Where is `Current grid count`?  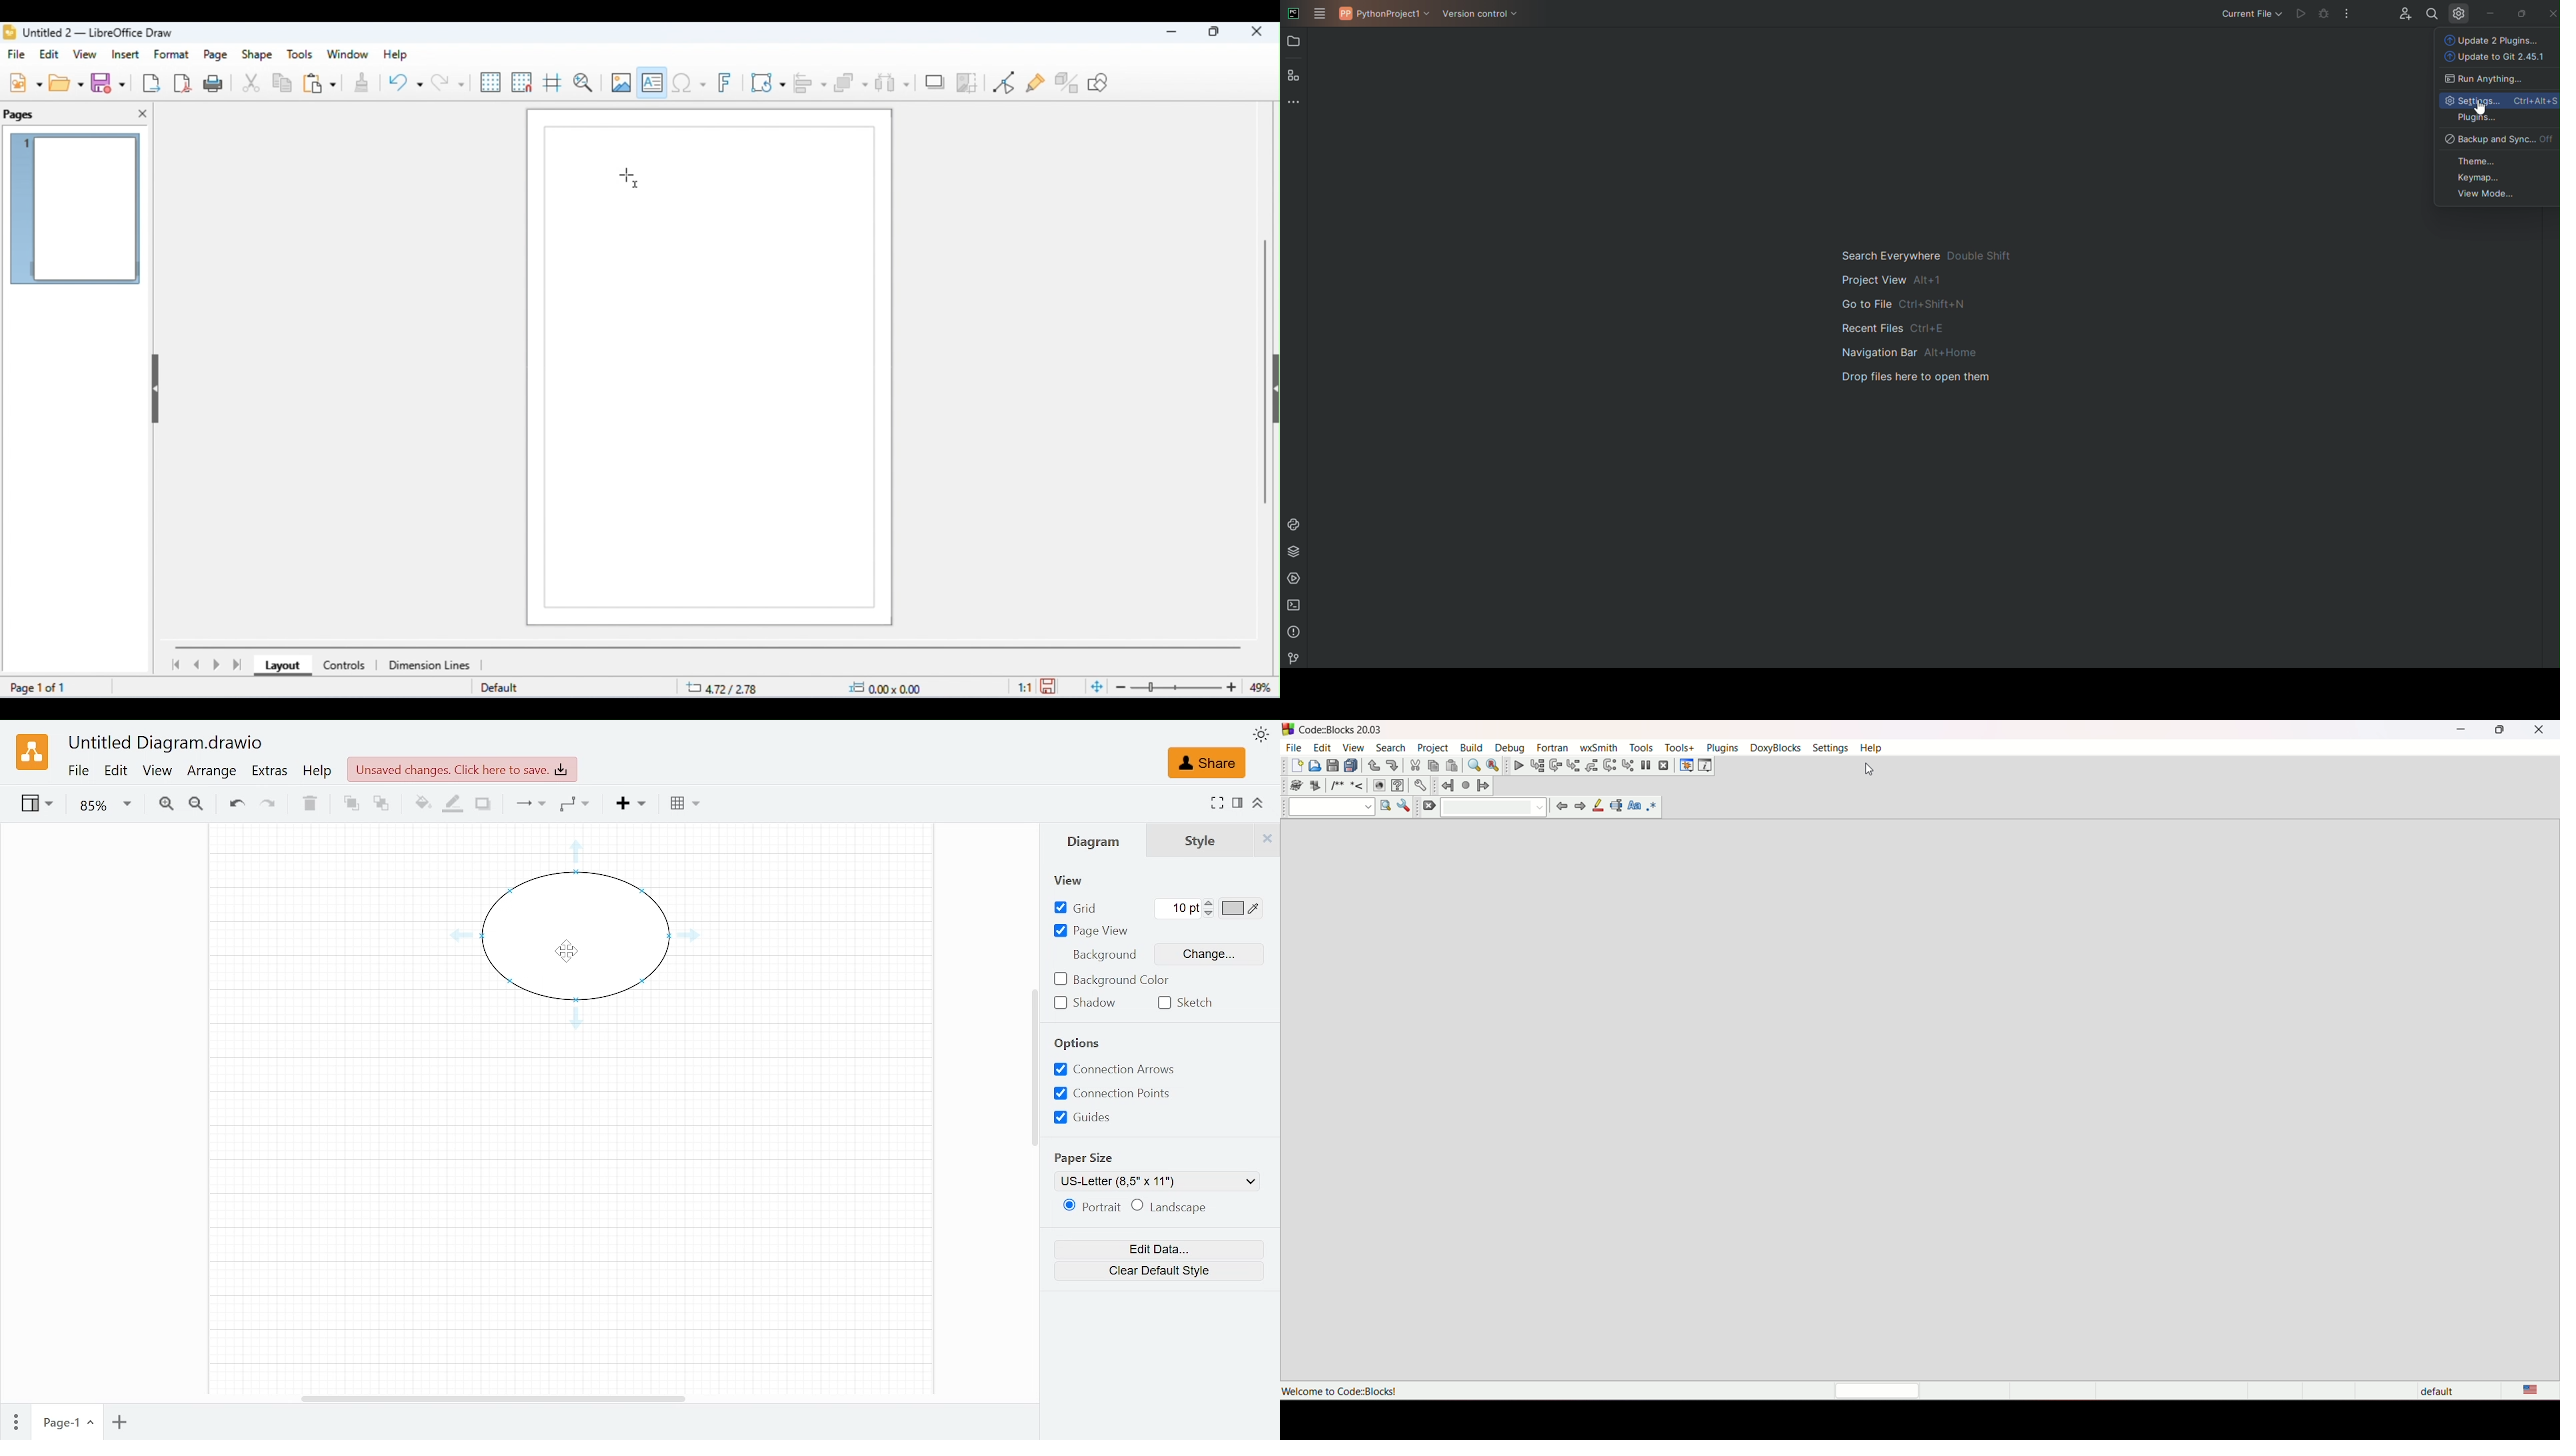 Current grid count is located at coordinates (1178, 909).